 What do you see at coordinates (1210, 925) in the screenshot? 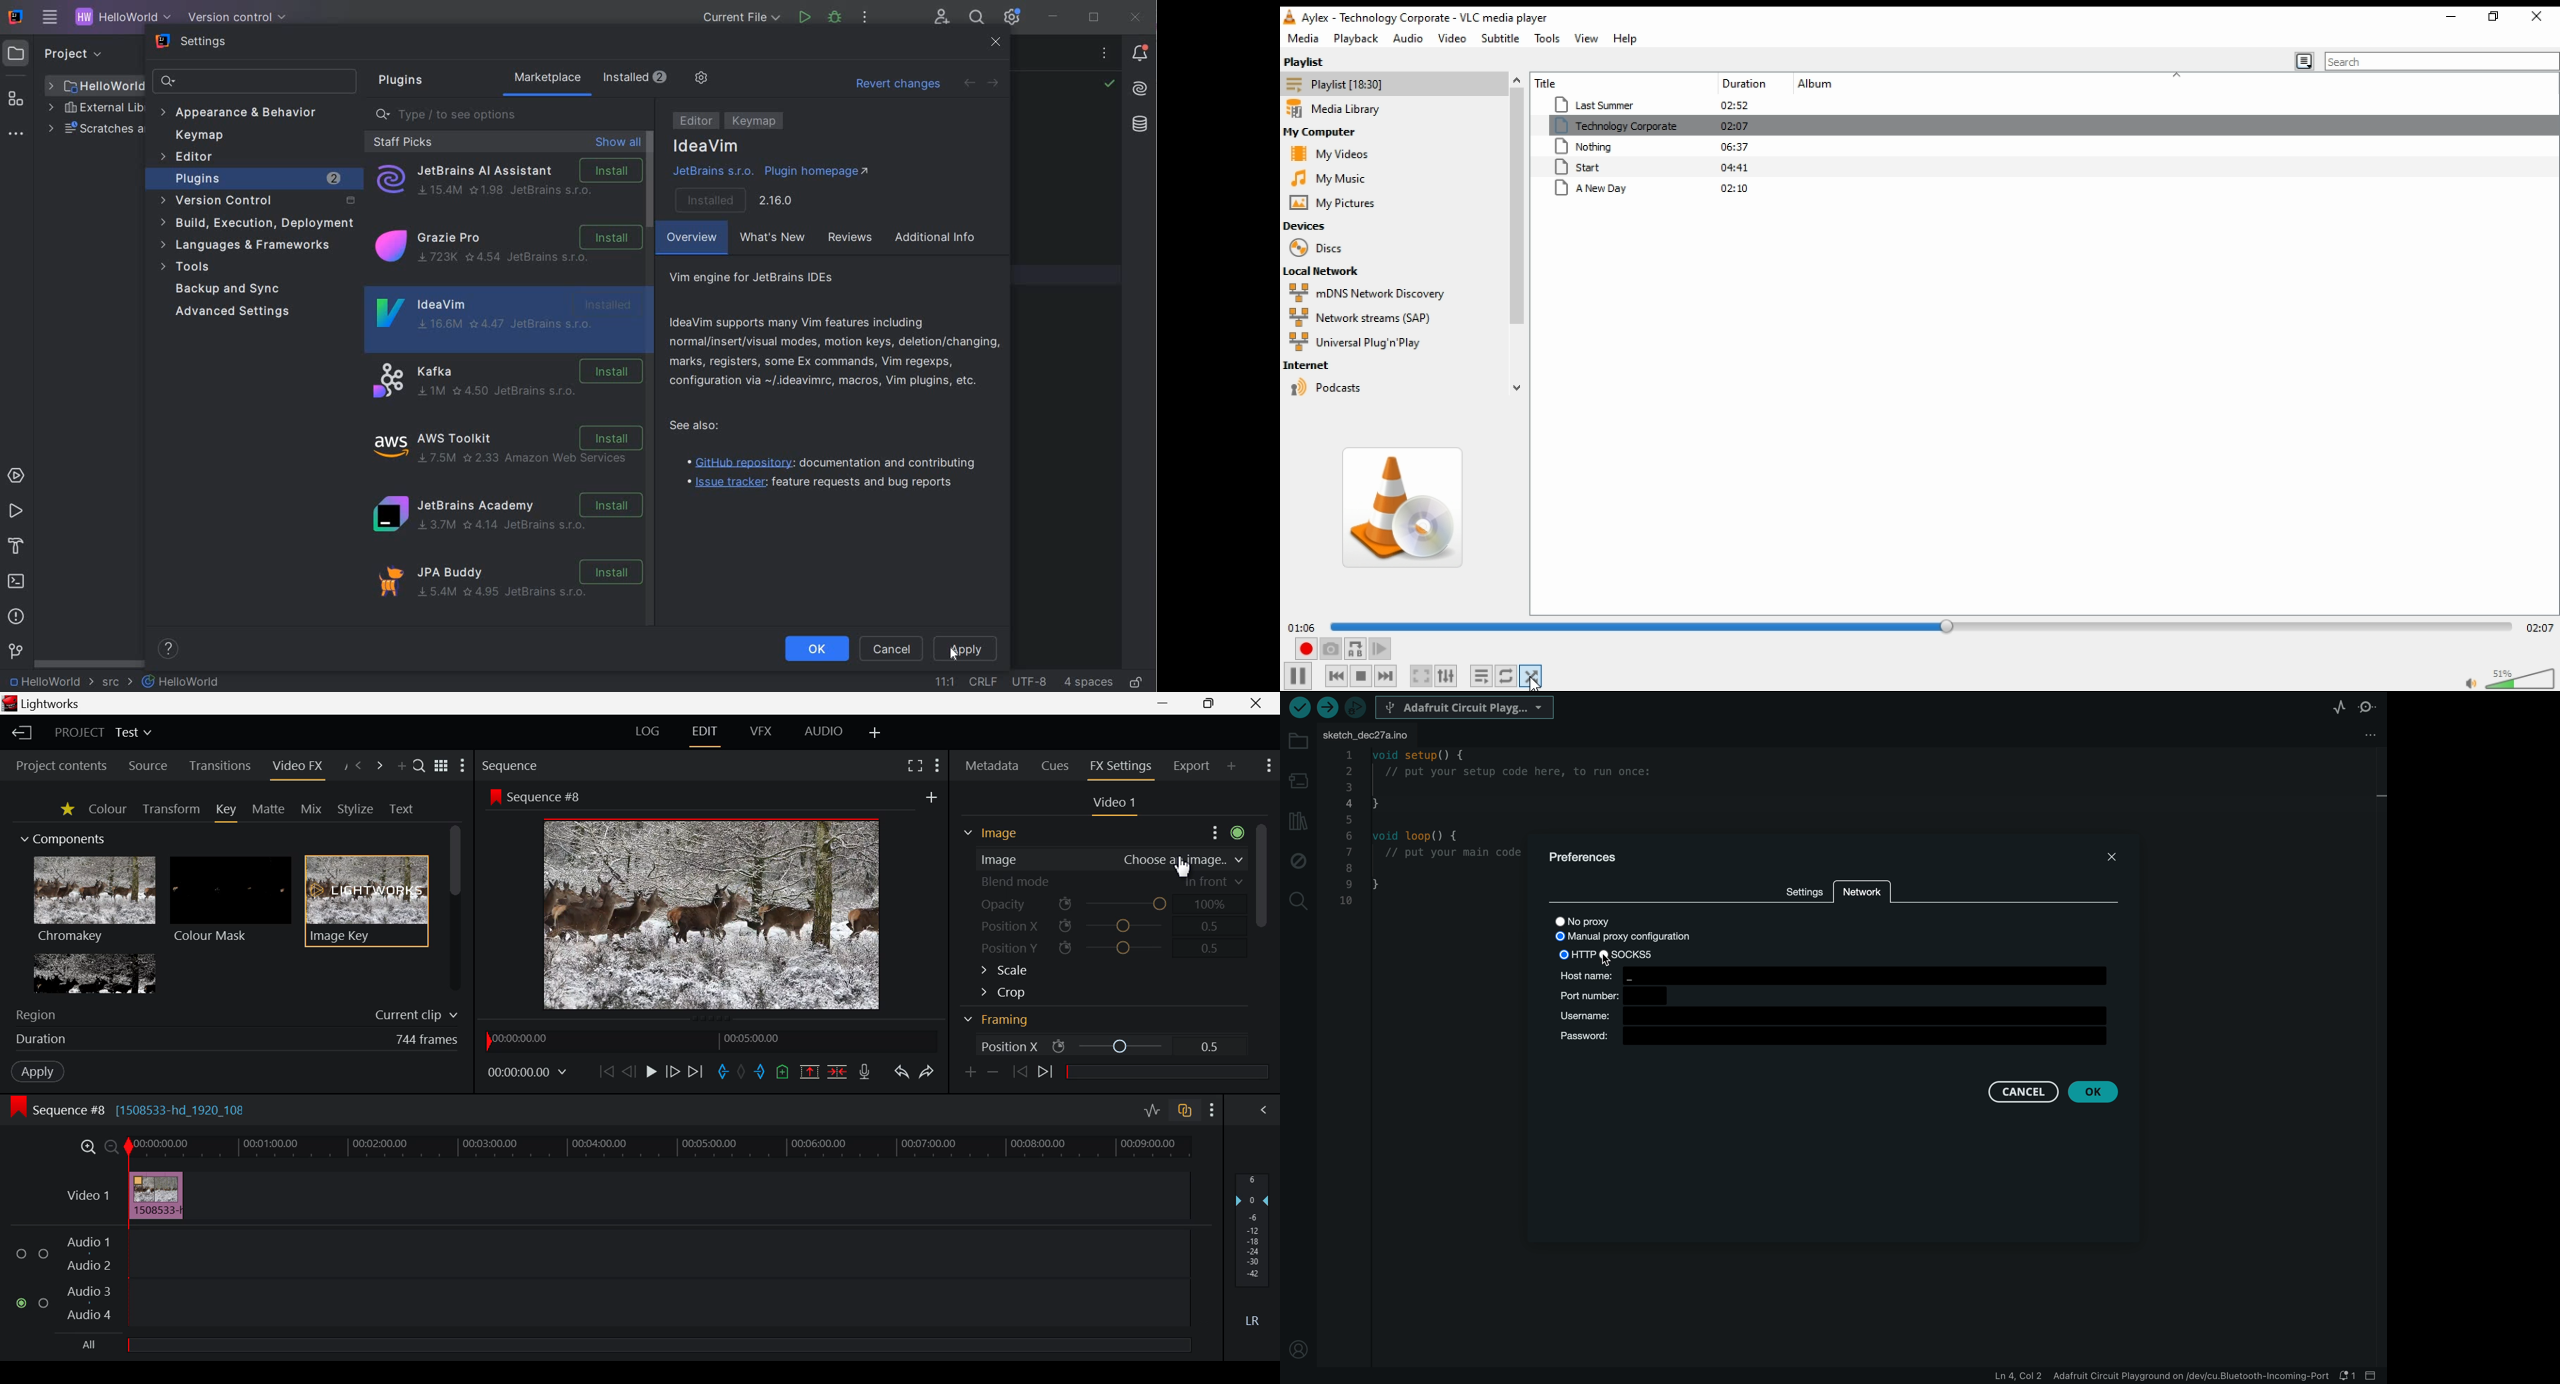
I see `0.5` at bounding box center [1210, 925].